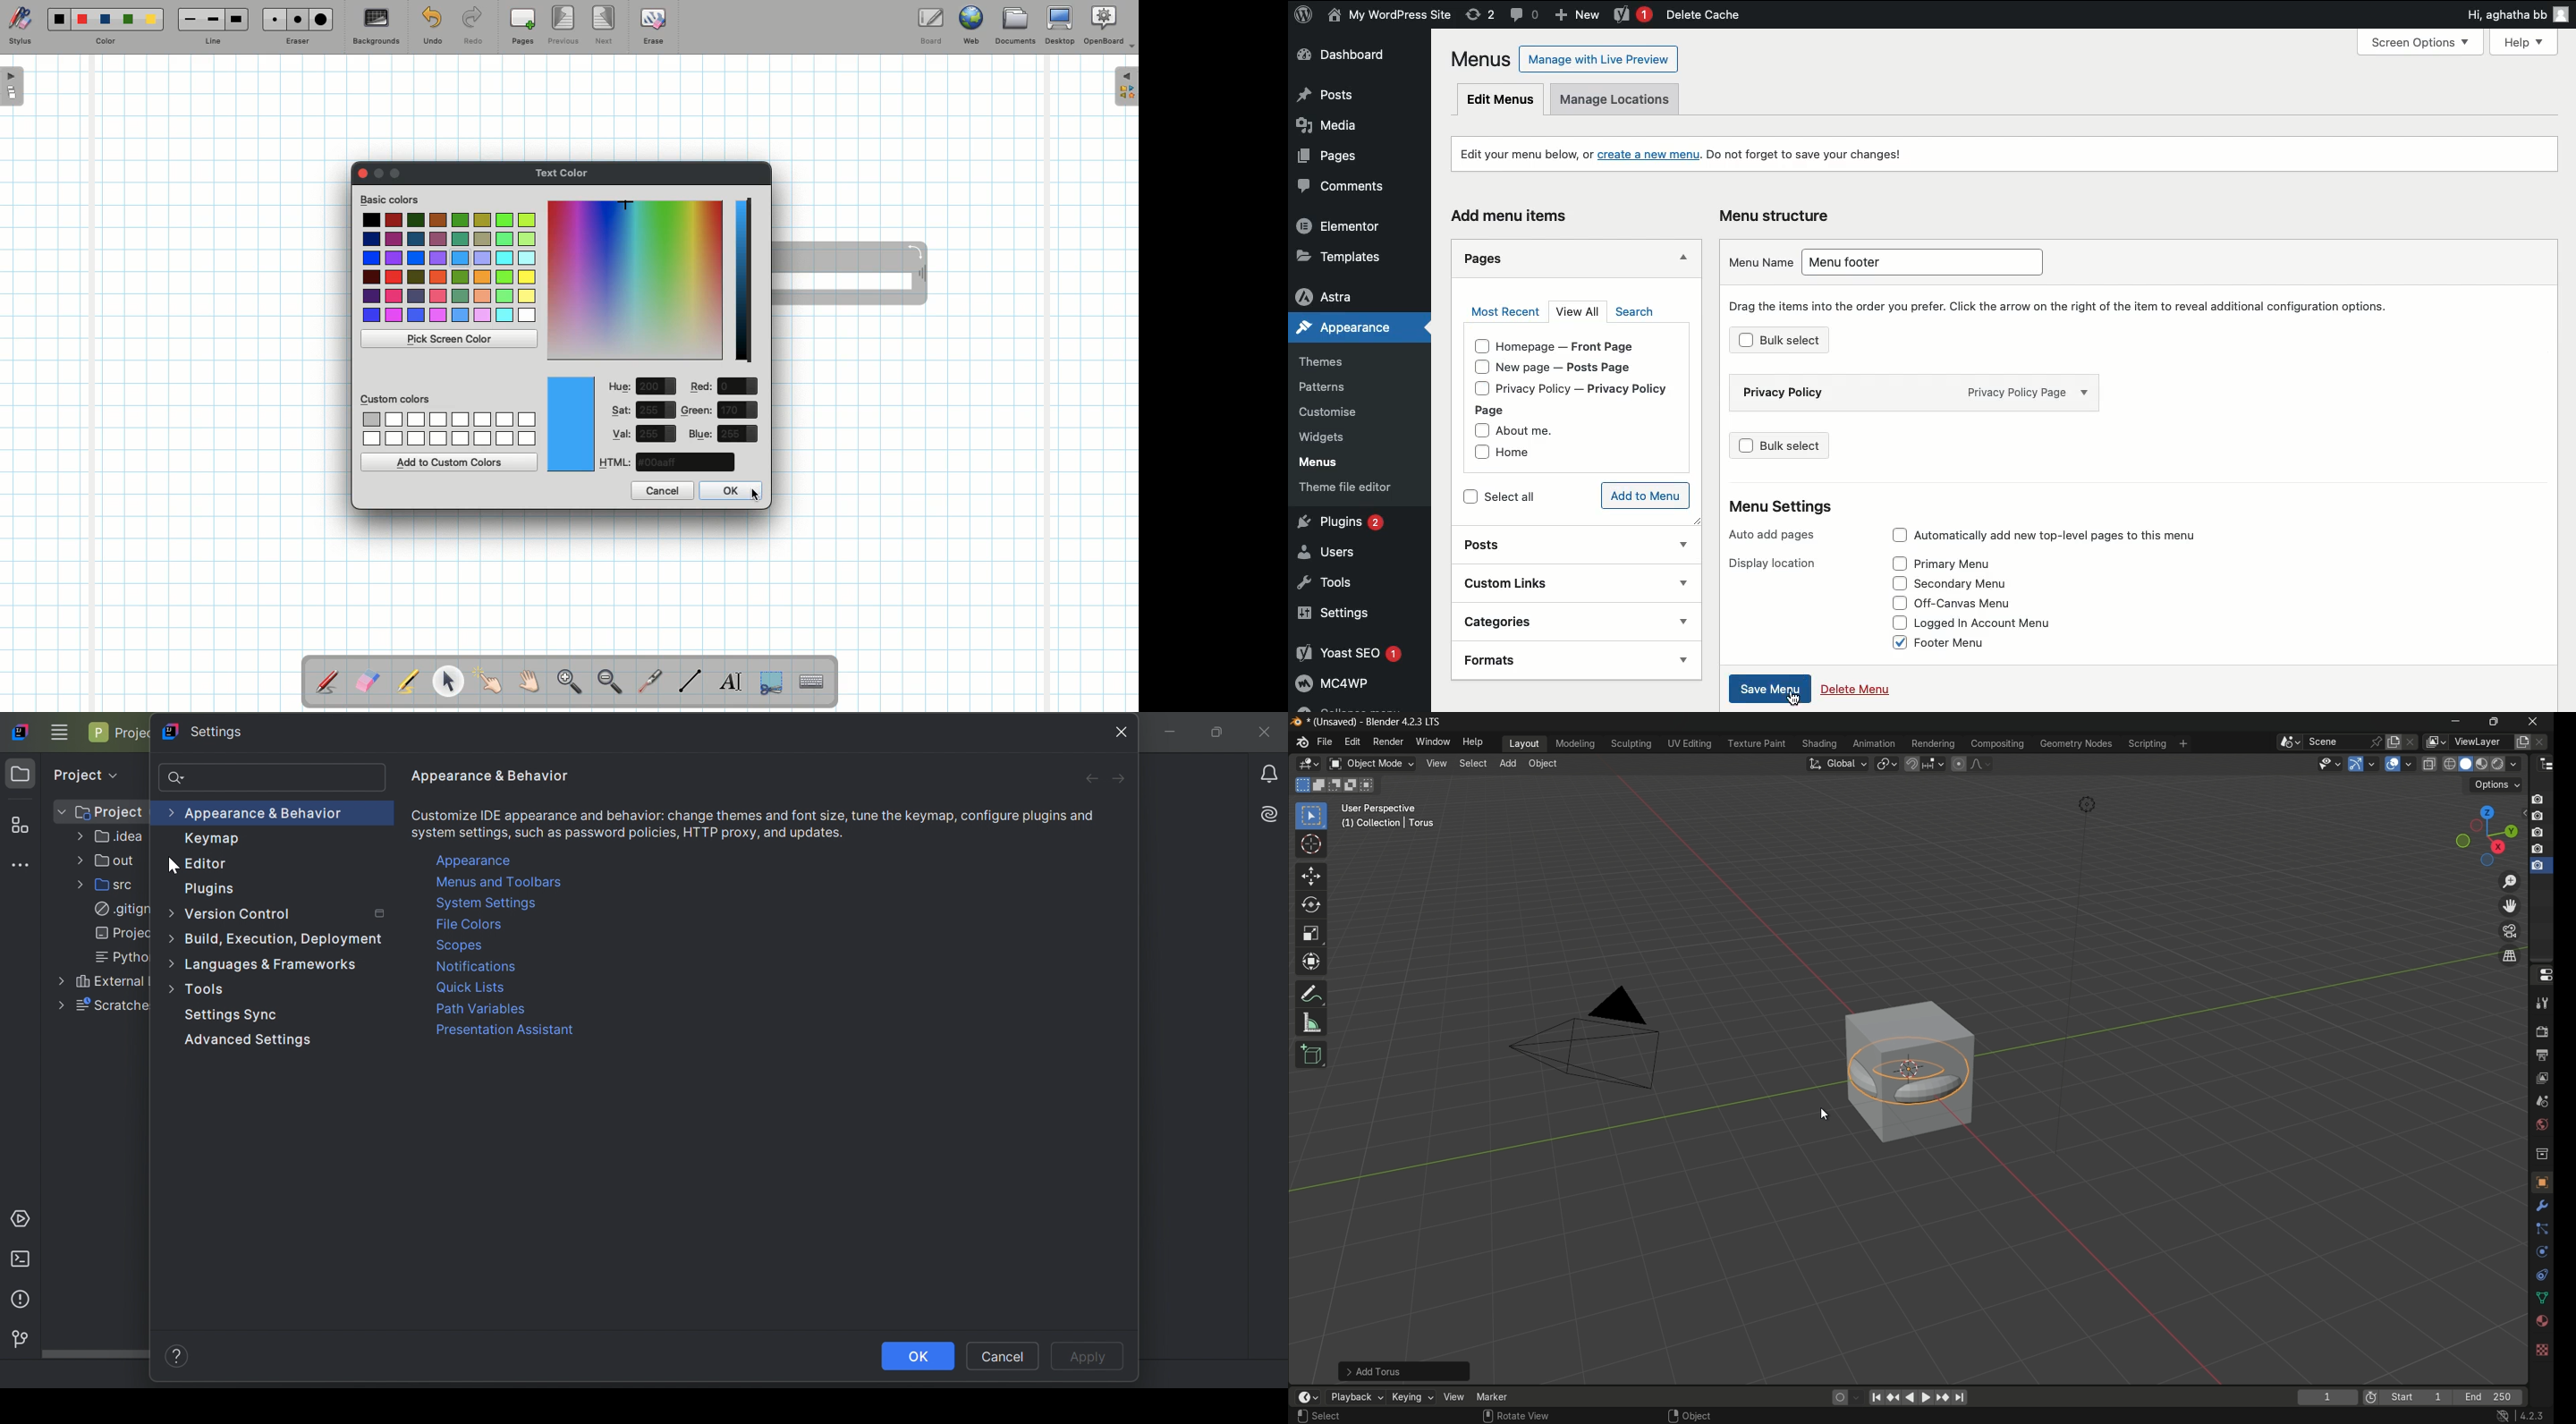 This screenshot has height=1428, width=2576. What do you see at coordinates (2532, 1416) in the screenshot?
I see `4.2.3` at bounding box center [2532, 1416].